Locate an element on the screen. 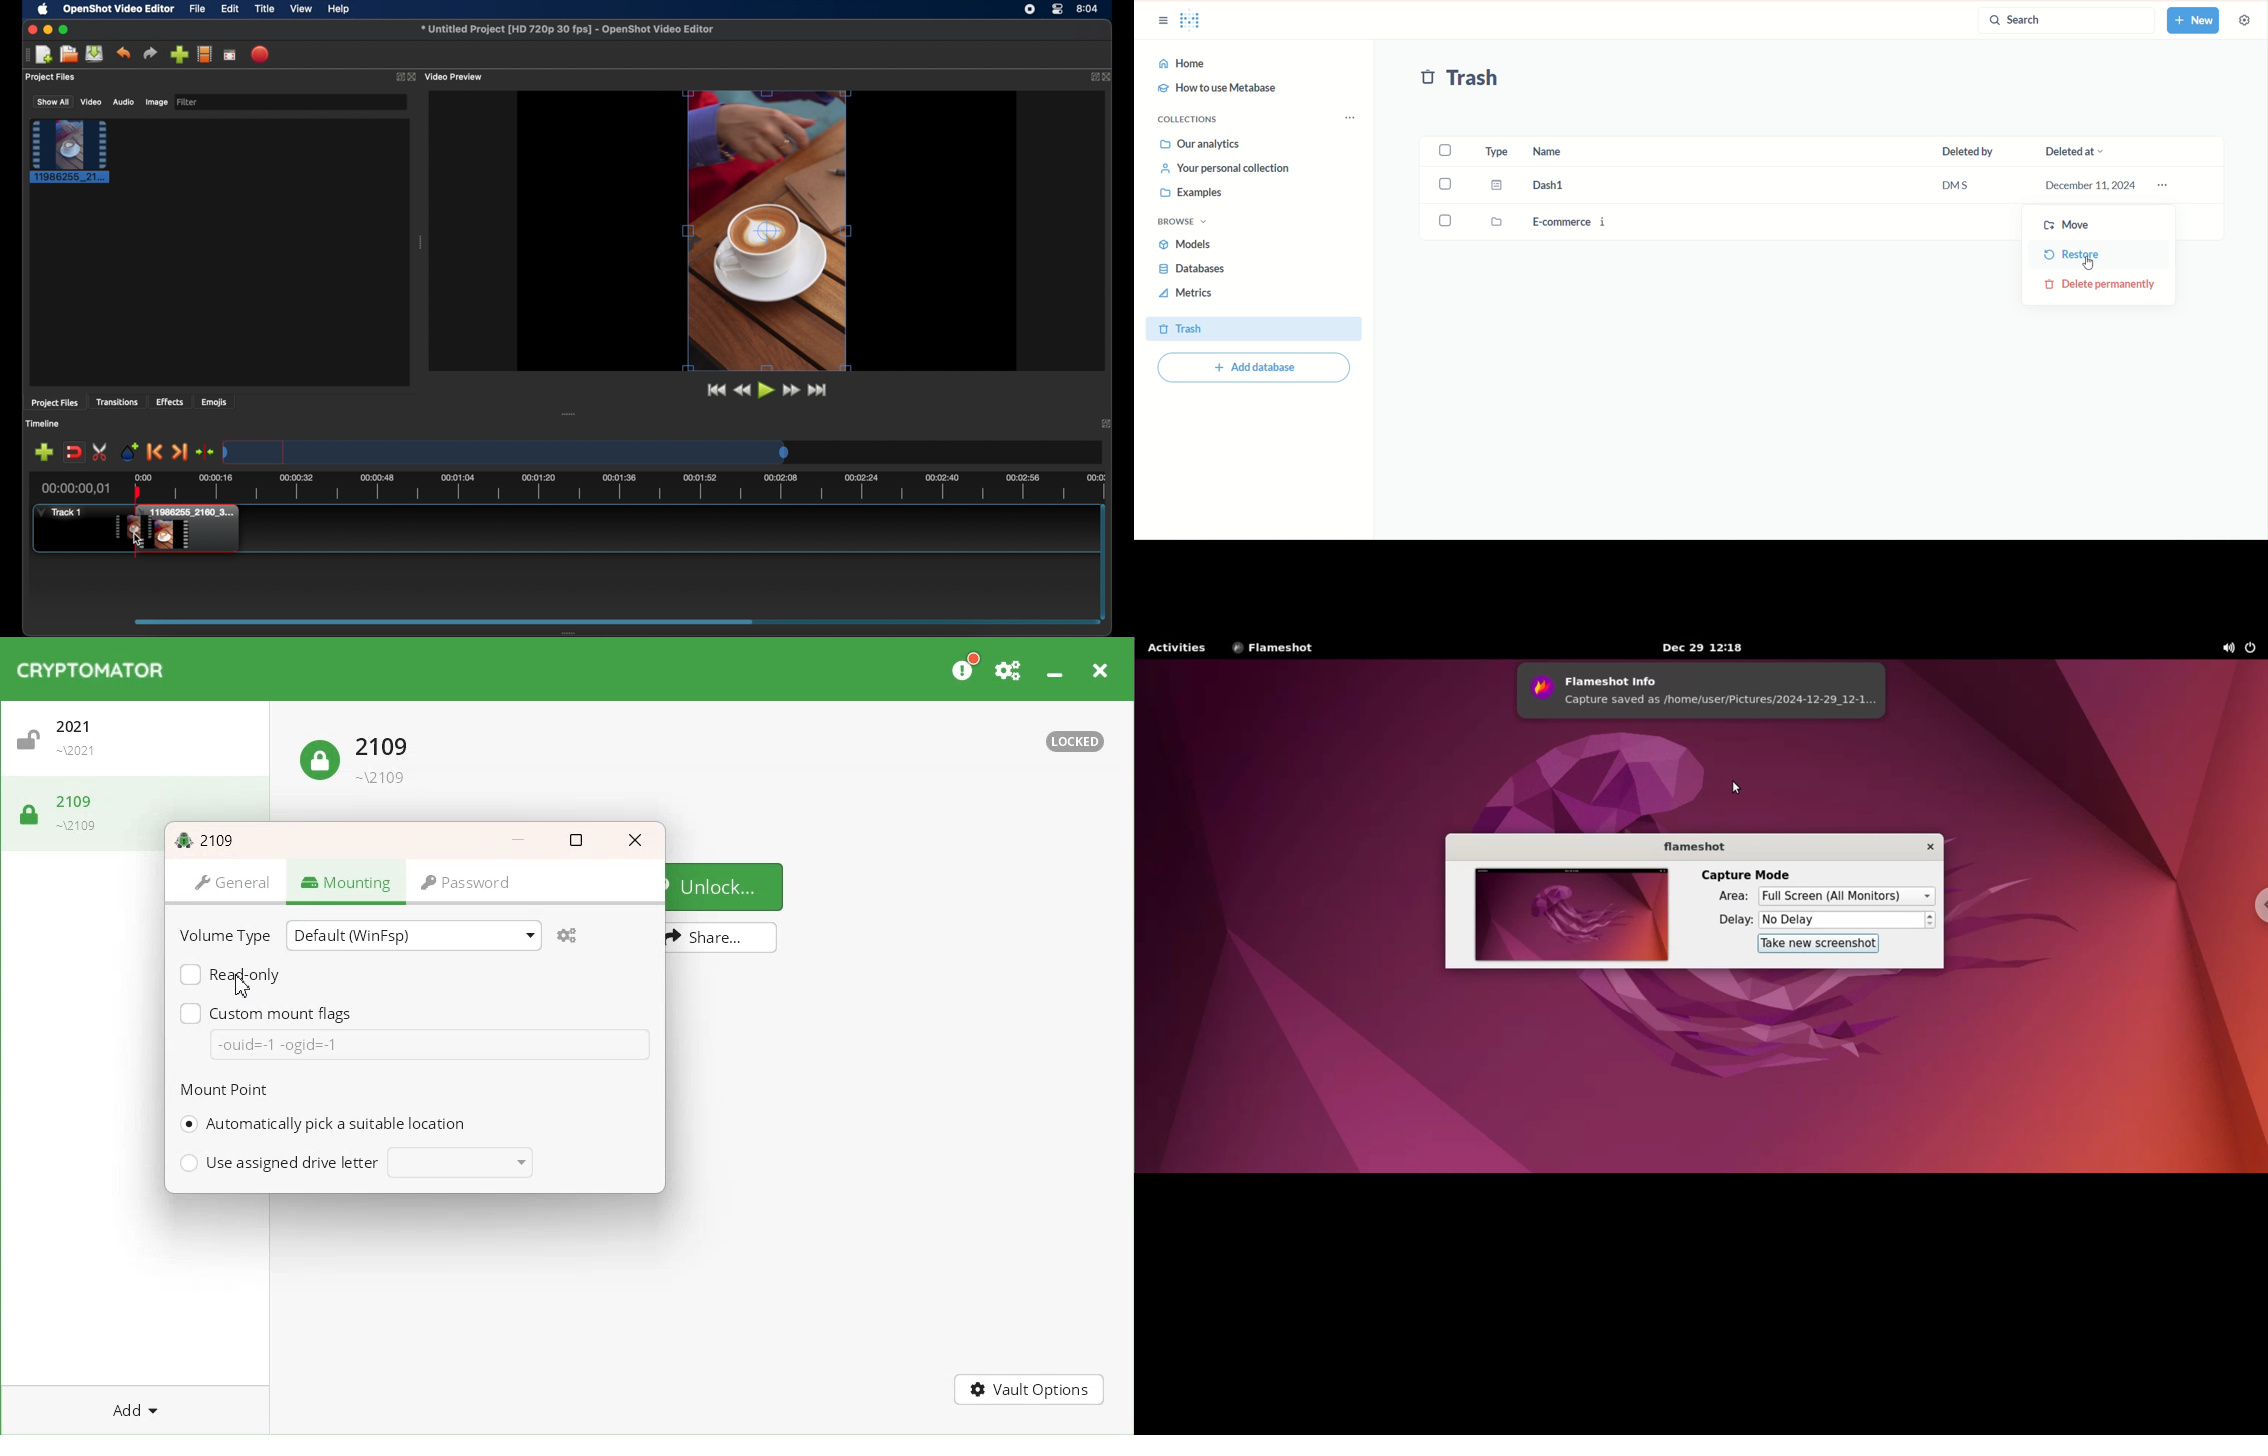 The width and height of the screenshot is (2268, 1456). export video is located at coordinates (261, 54).